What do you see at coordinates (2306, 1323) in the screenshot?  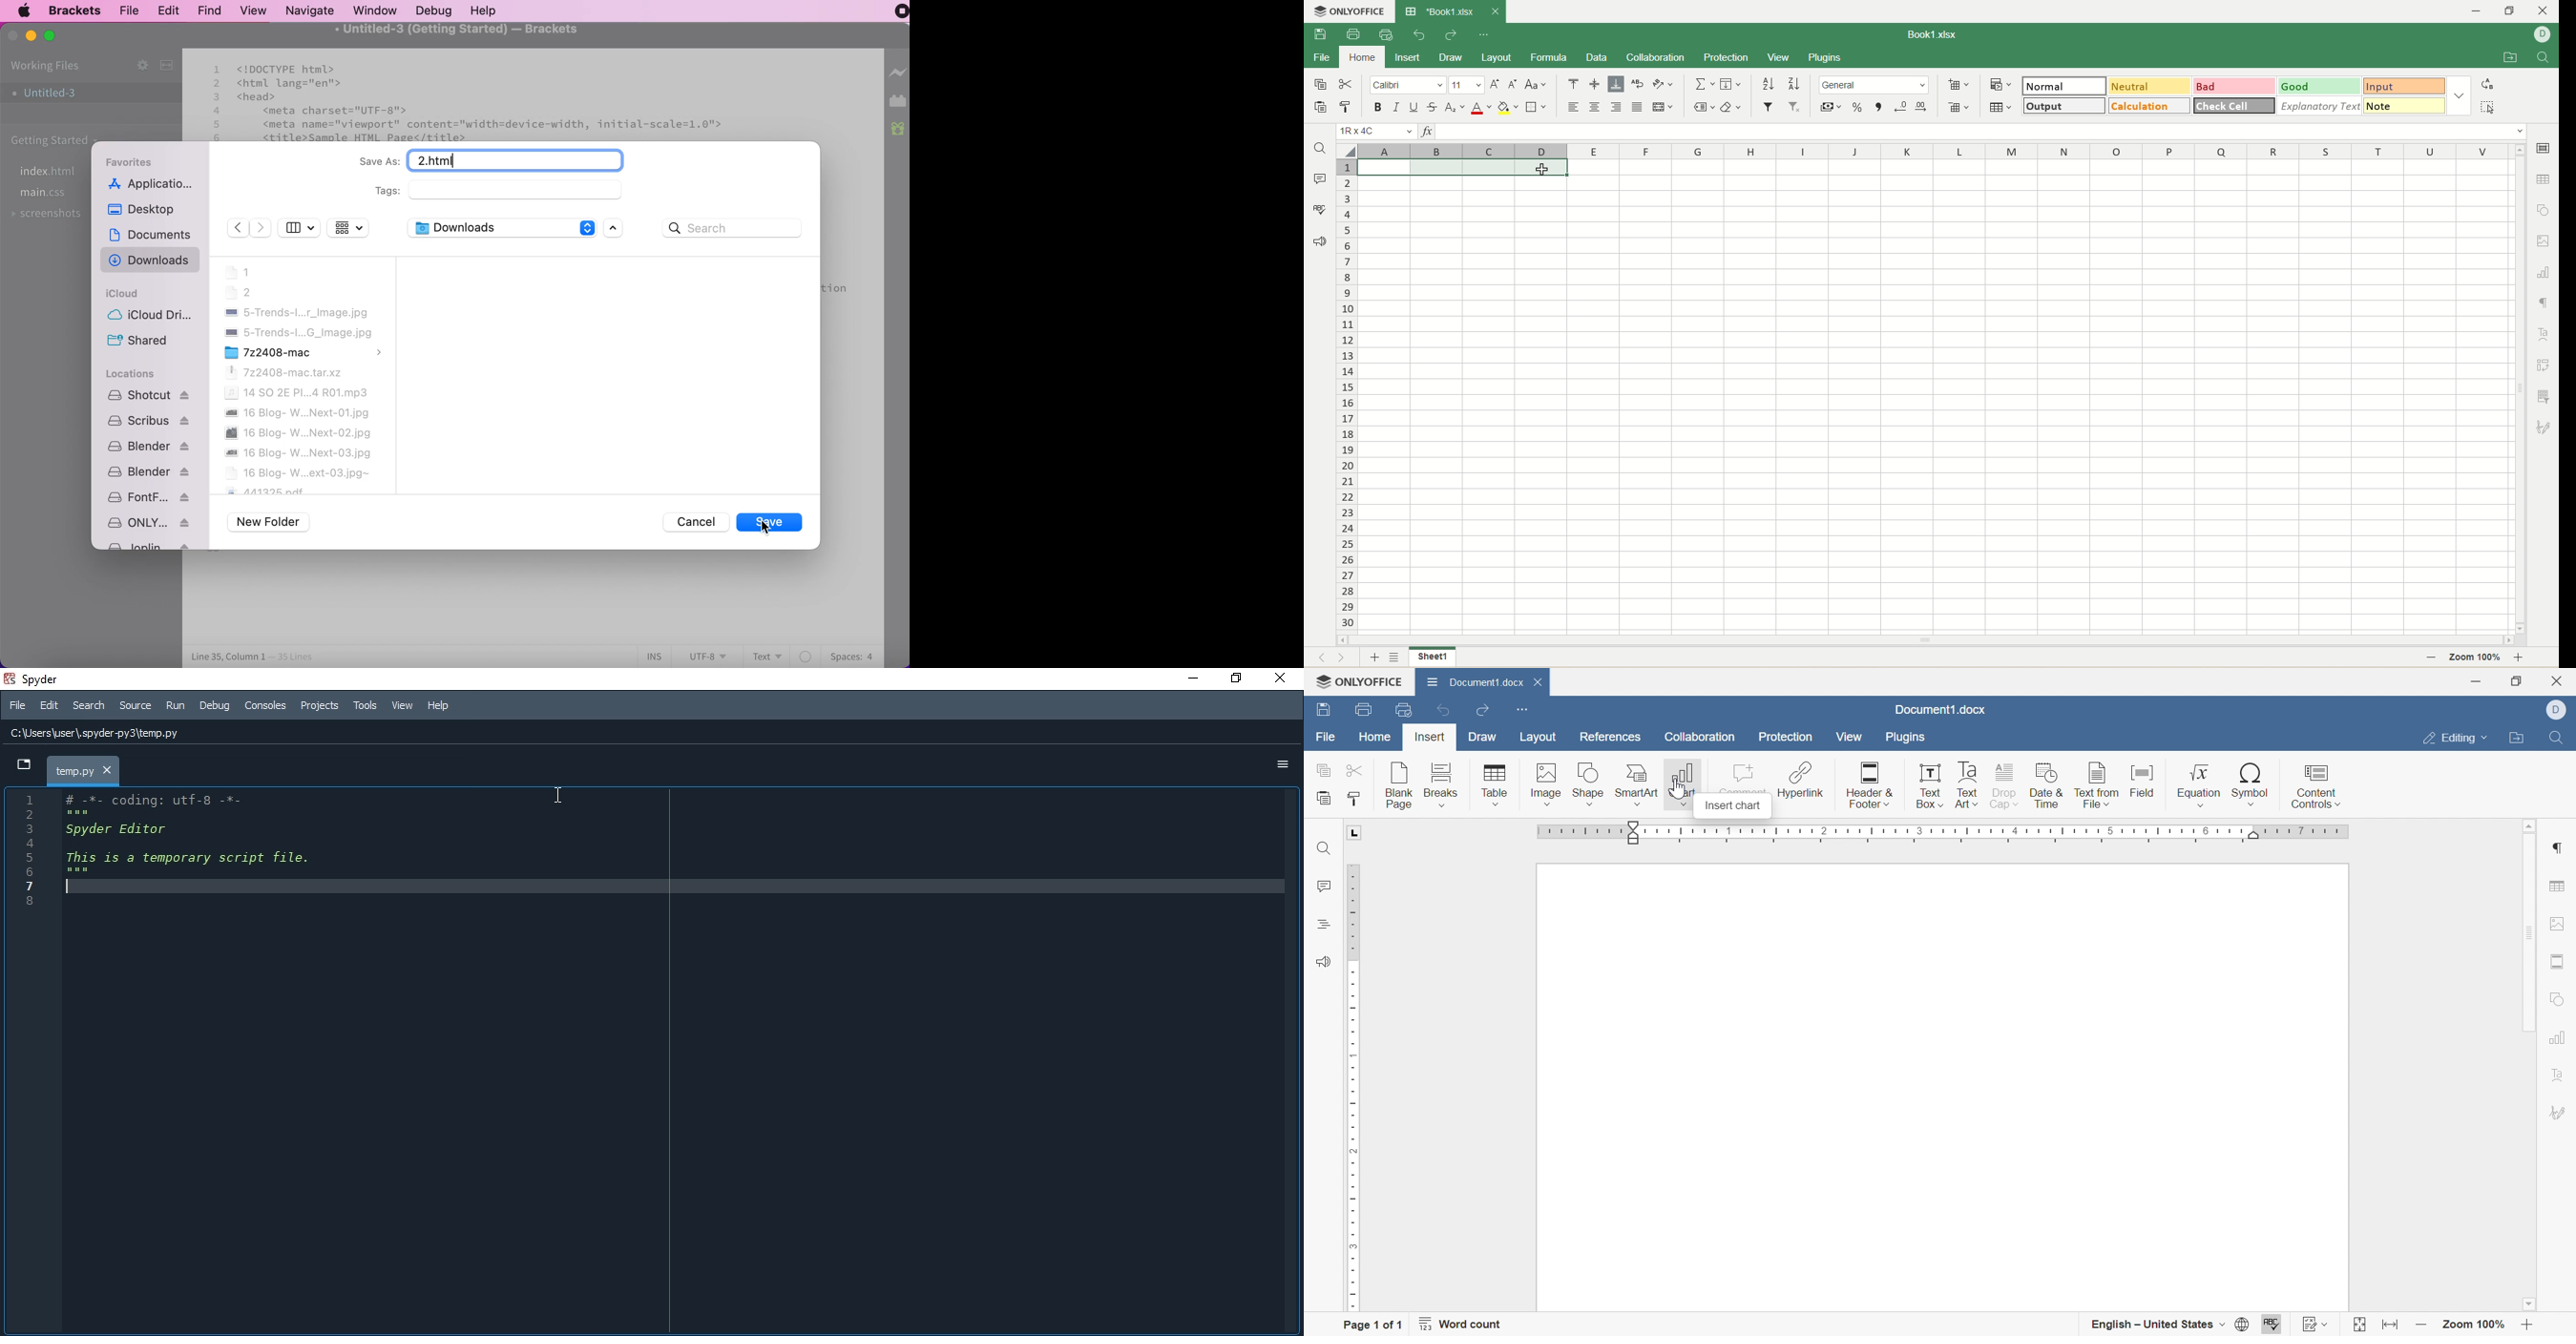 I see `Track changes` at bounding box center [2306, 1323].